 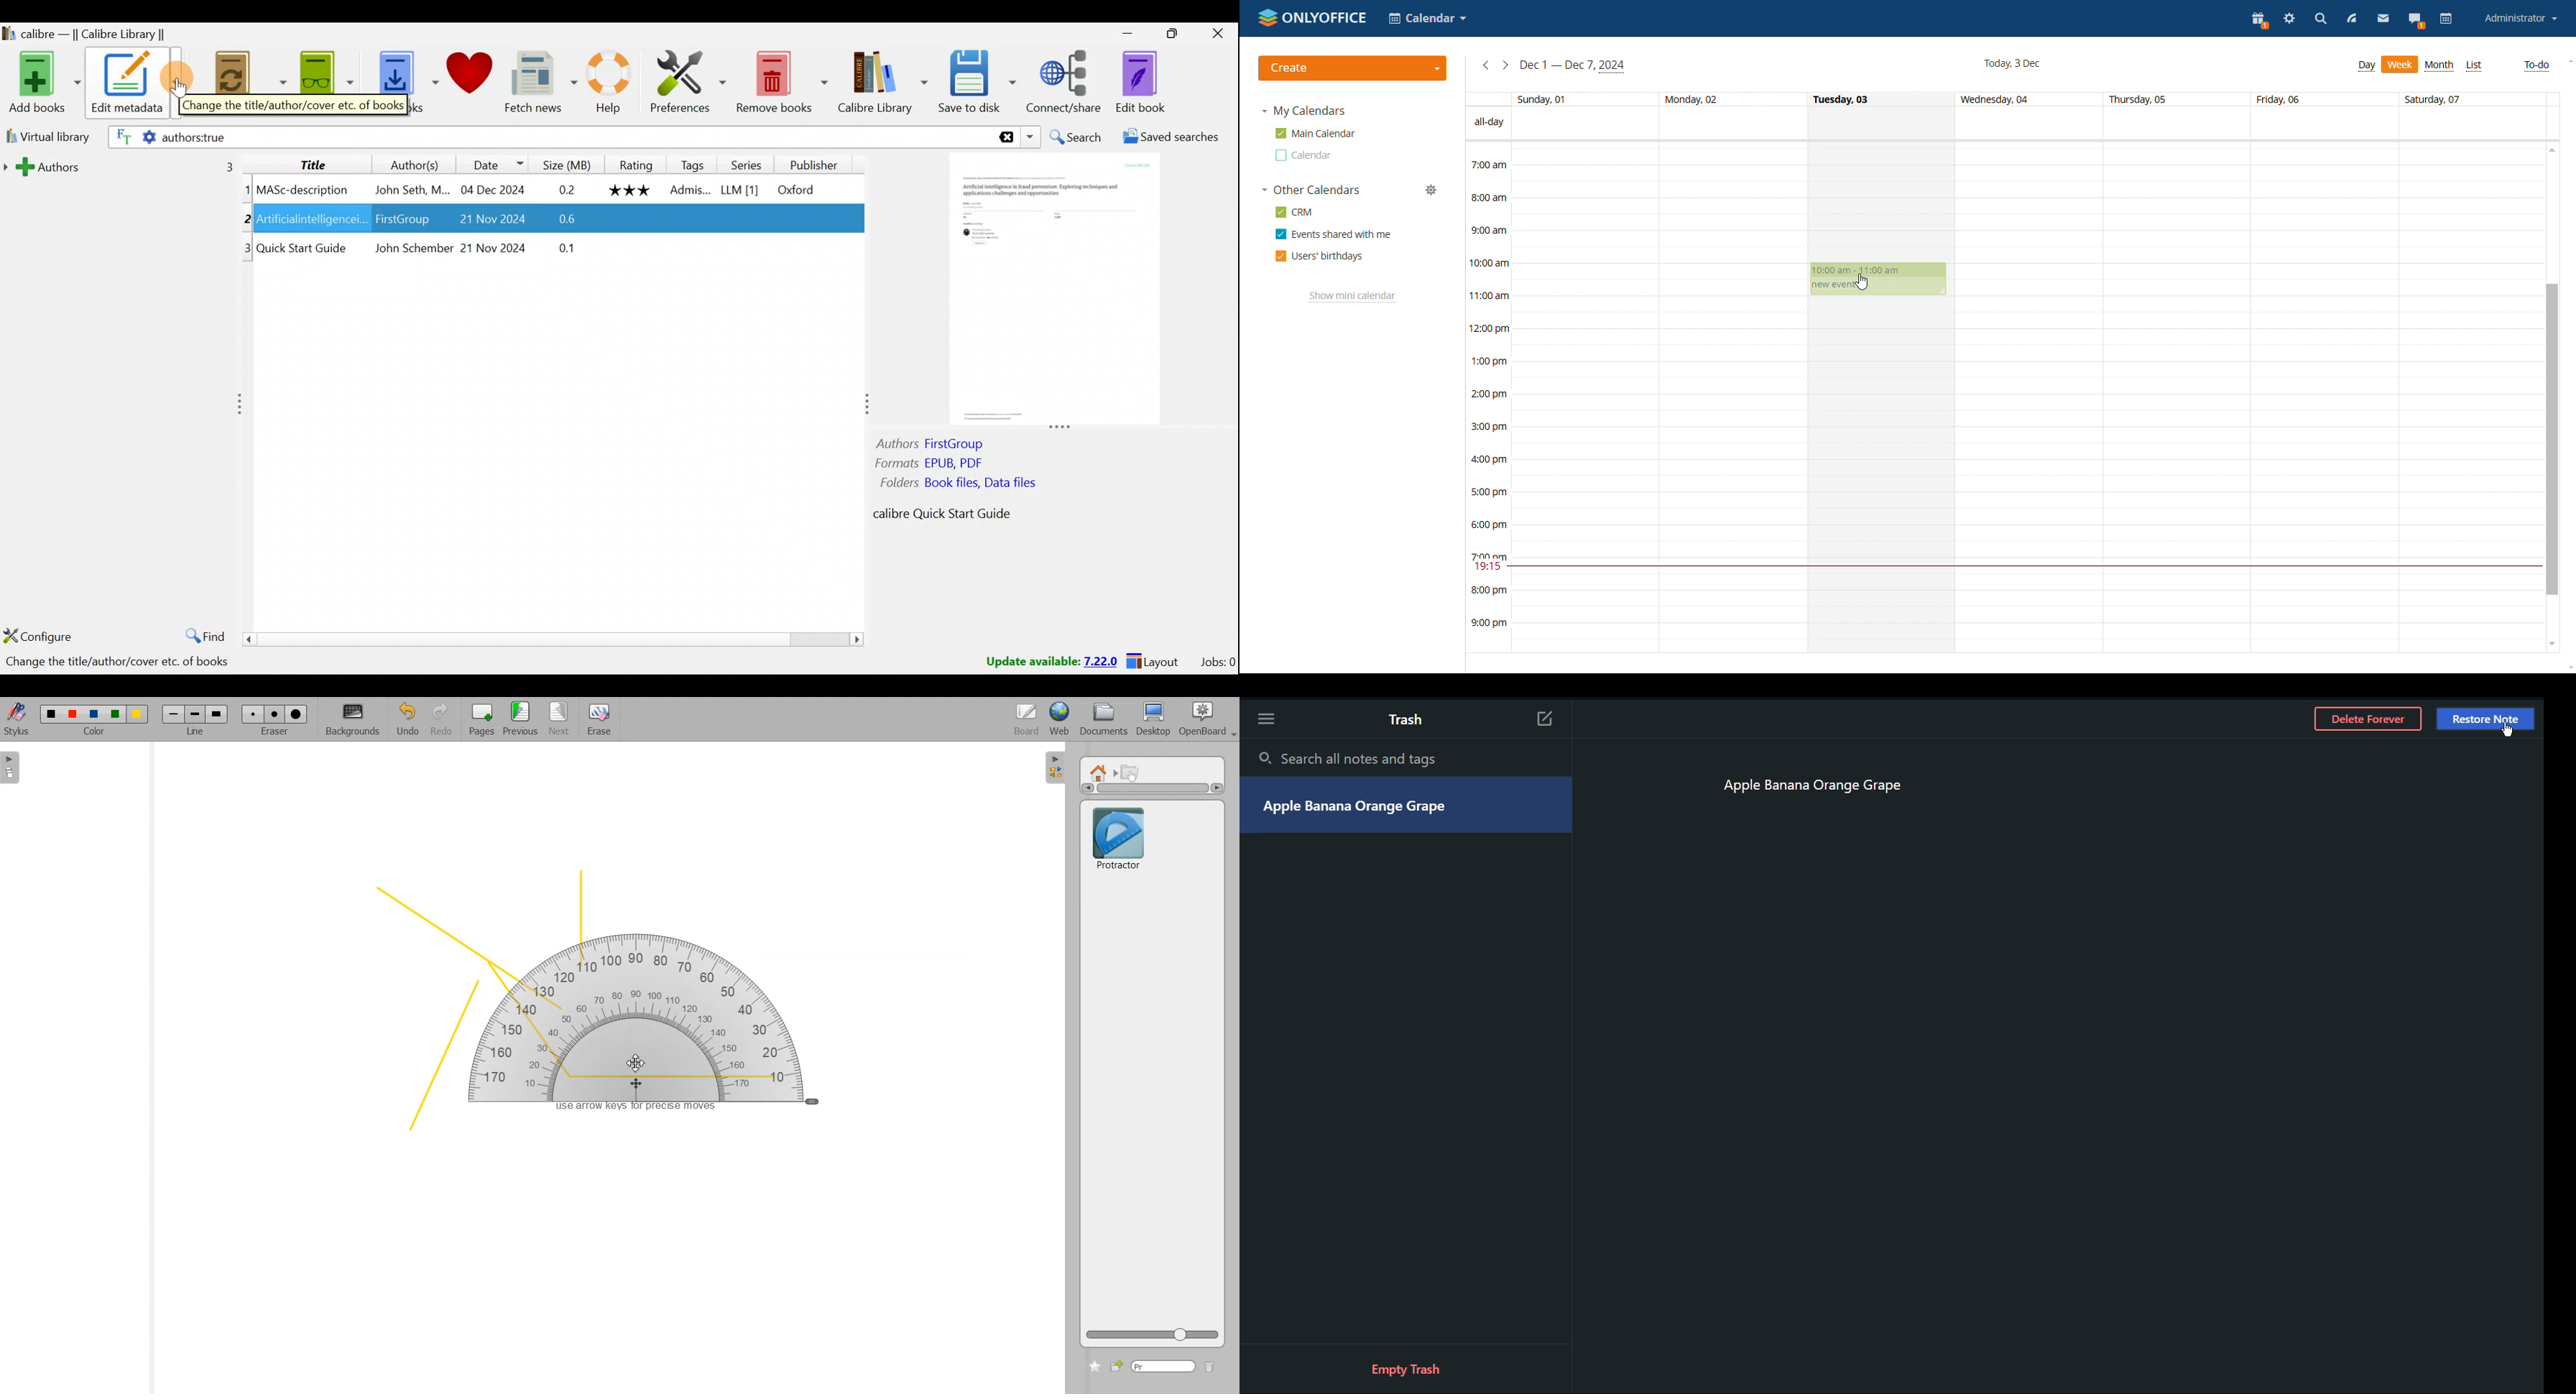 I want to click on 7:00 am, so click(x=1489, y=164).